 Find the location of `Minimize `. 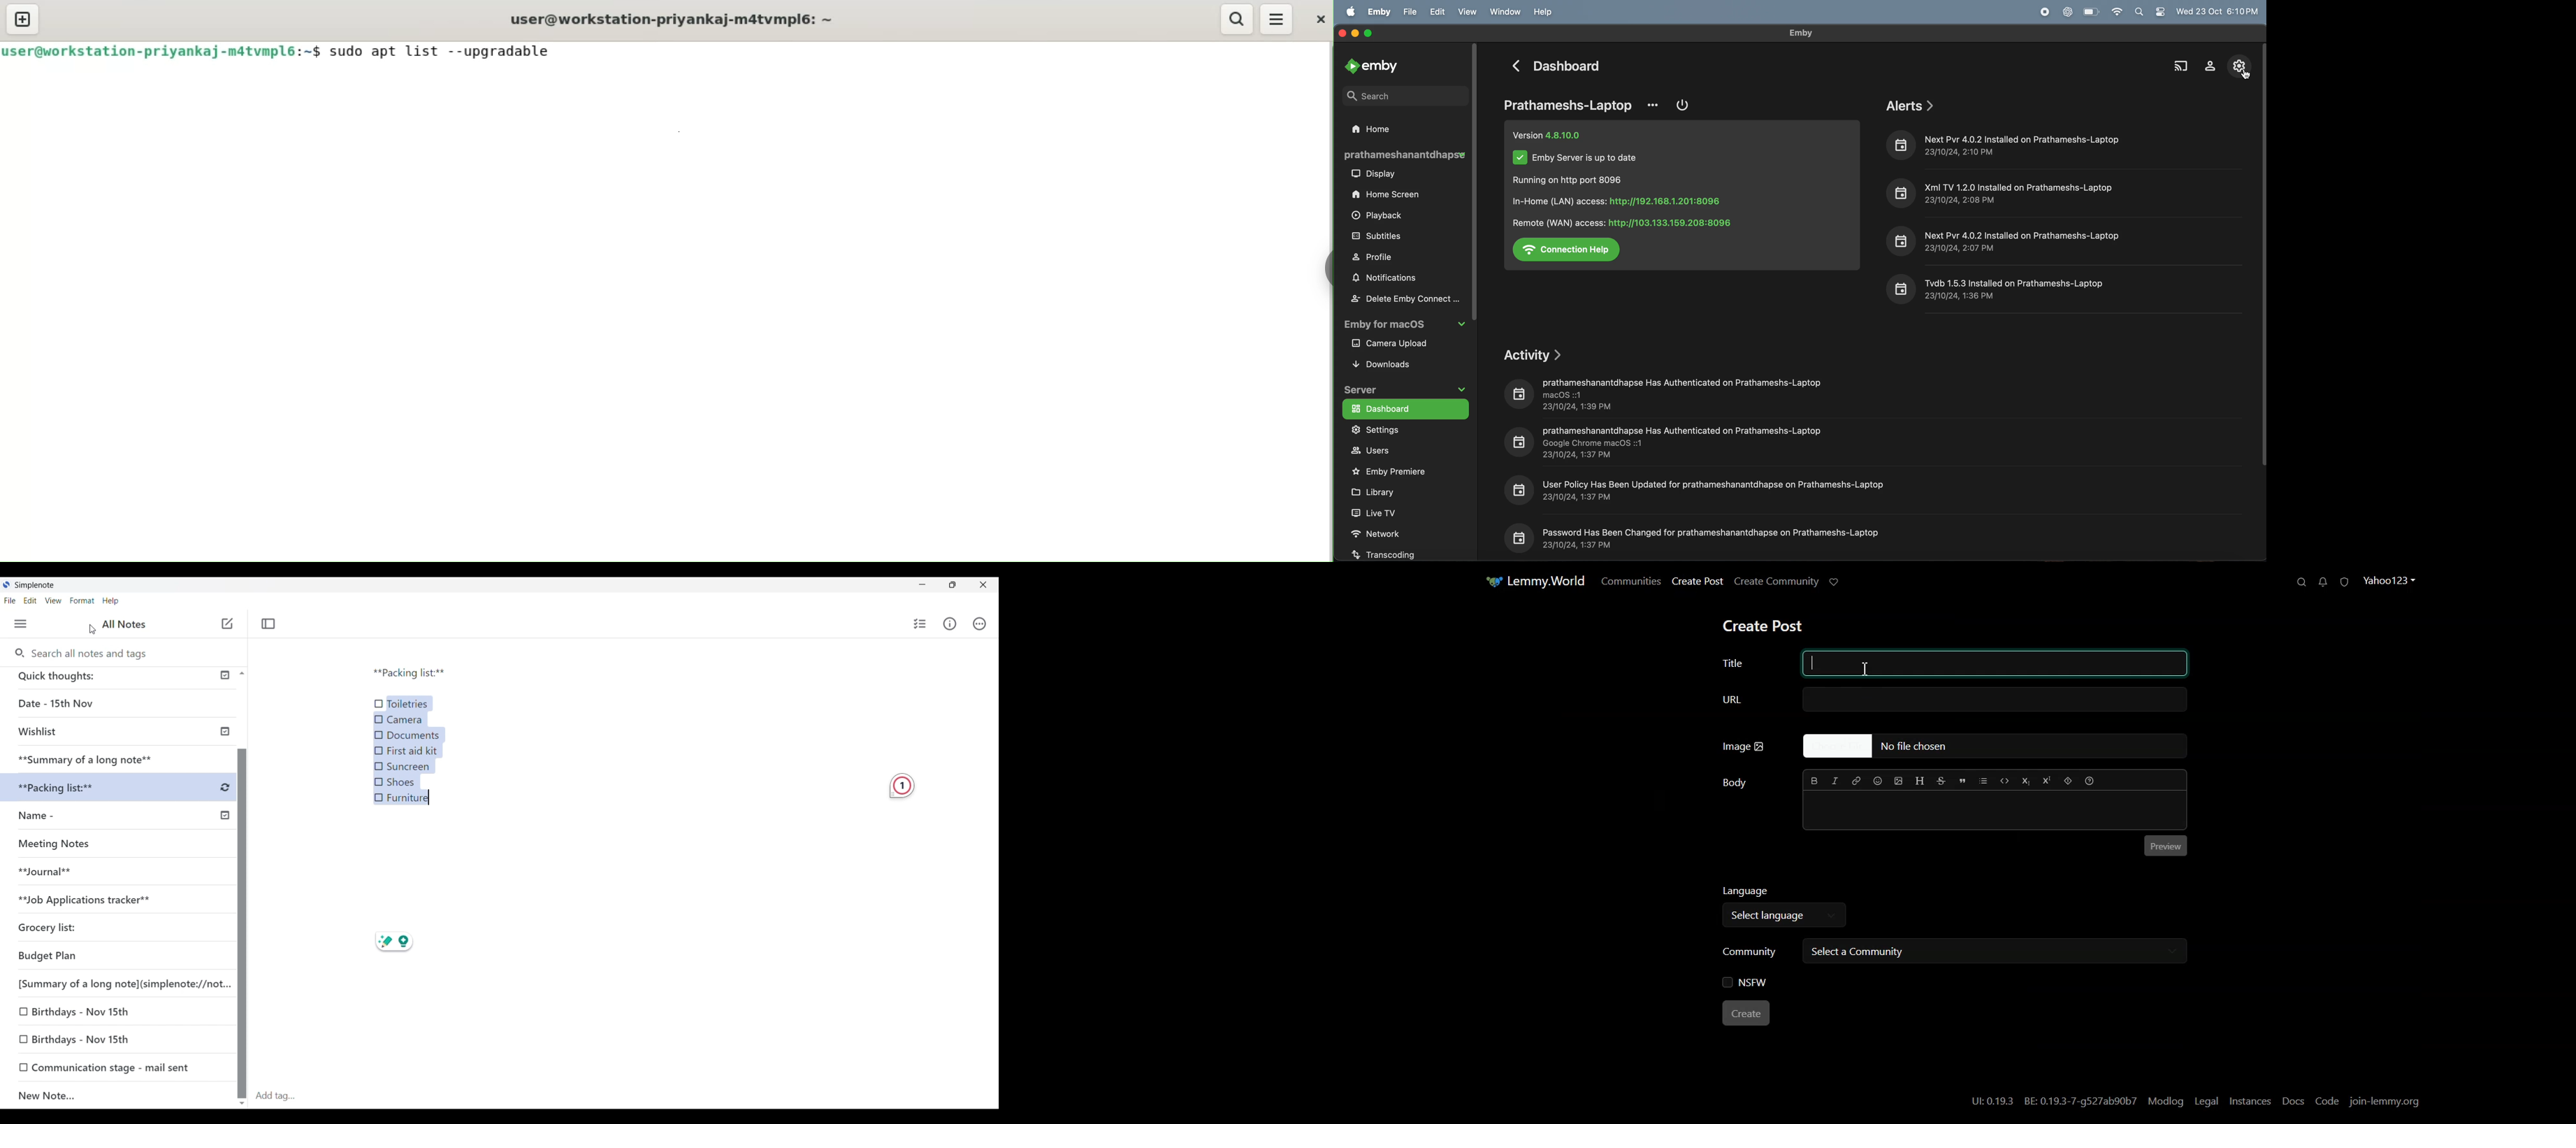

Minimize  is located at coordinates (922, 584).